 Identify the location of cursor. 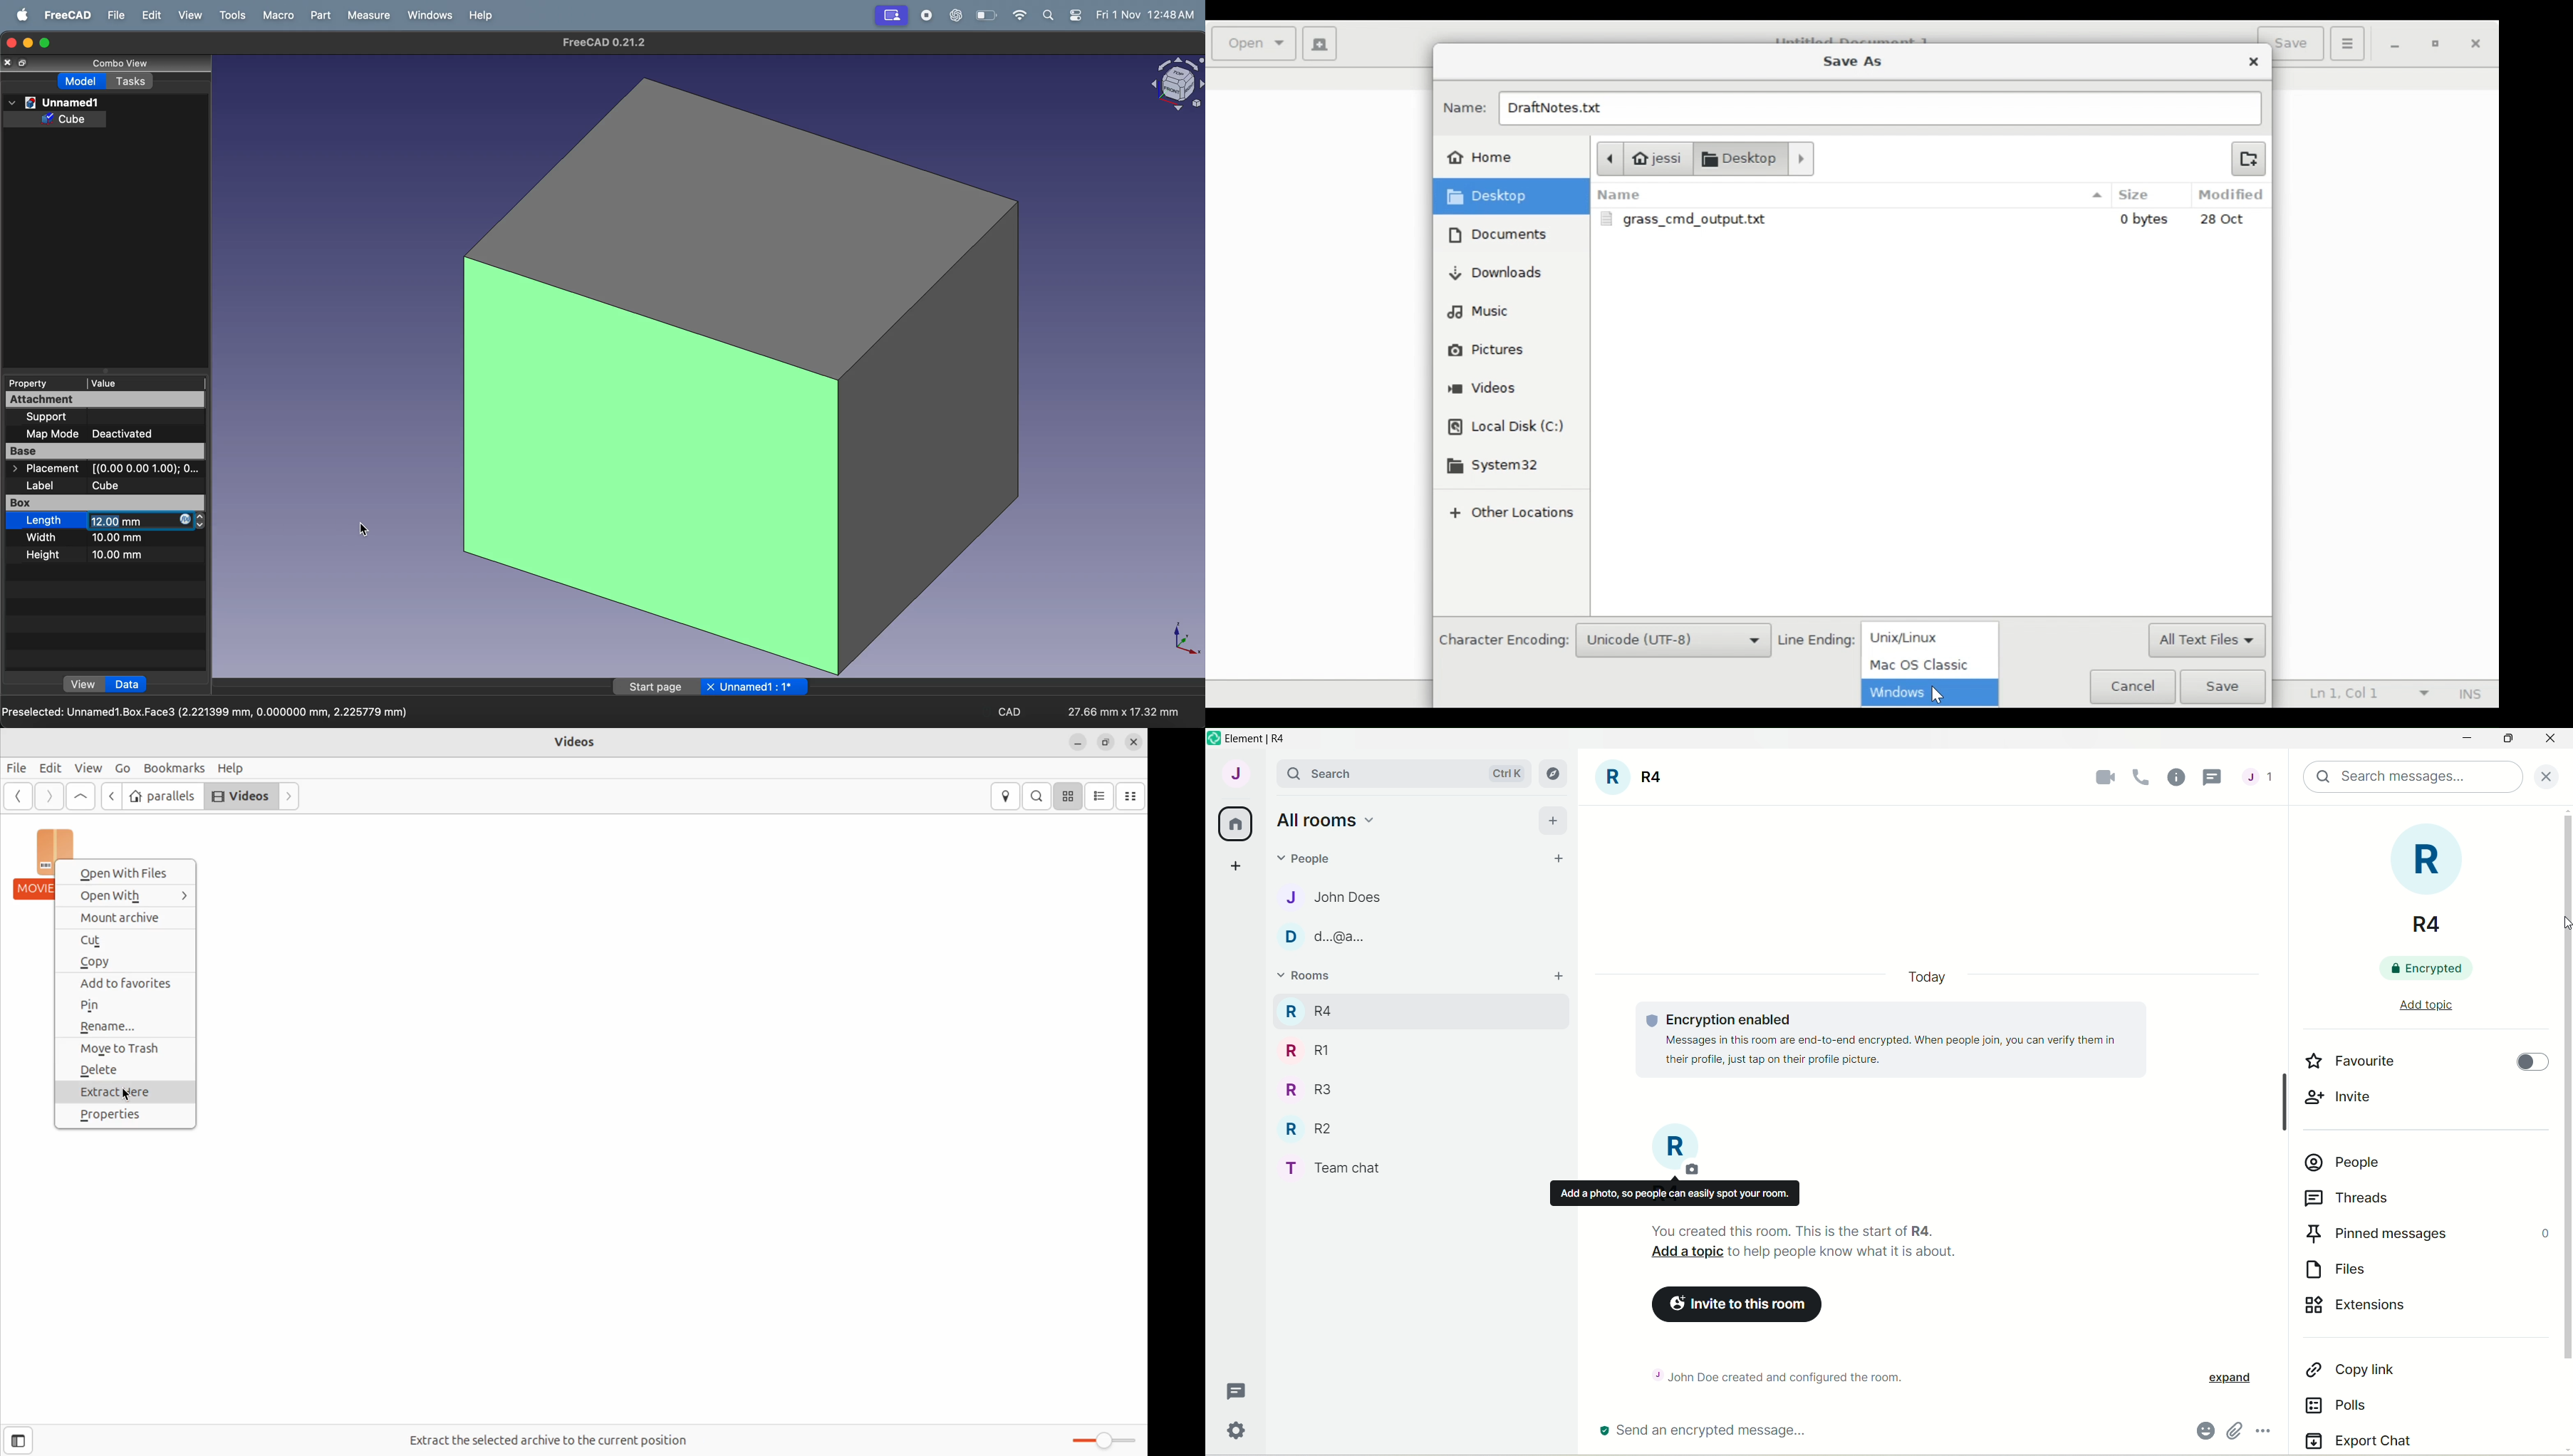
(2215, 778).